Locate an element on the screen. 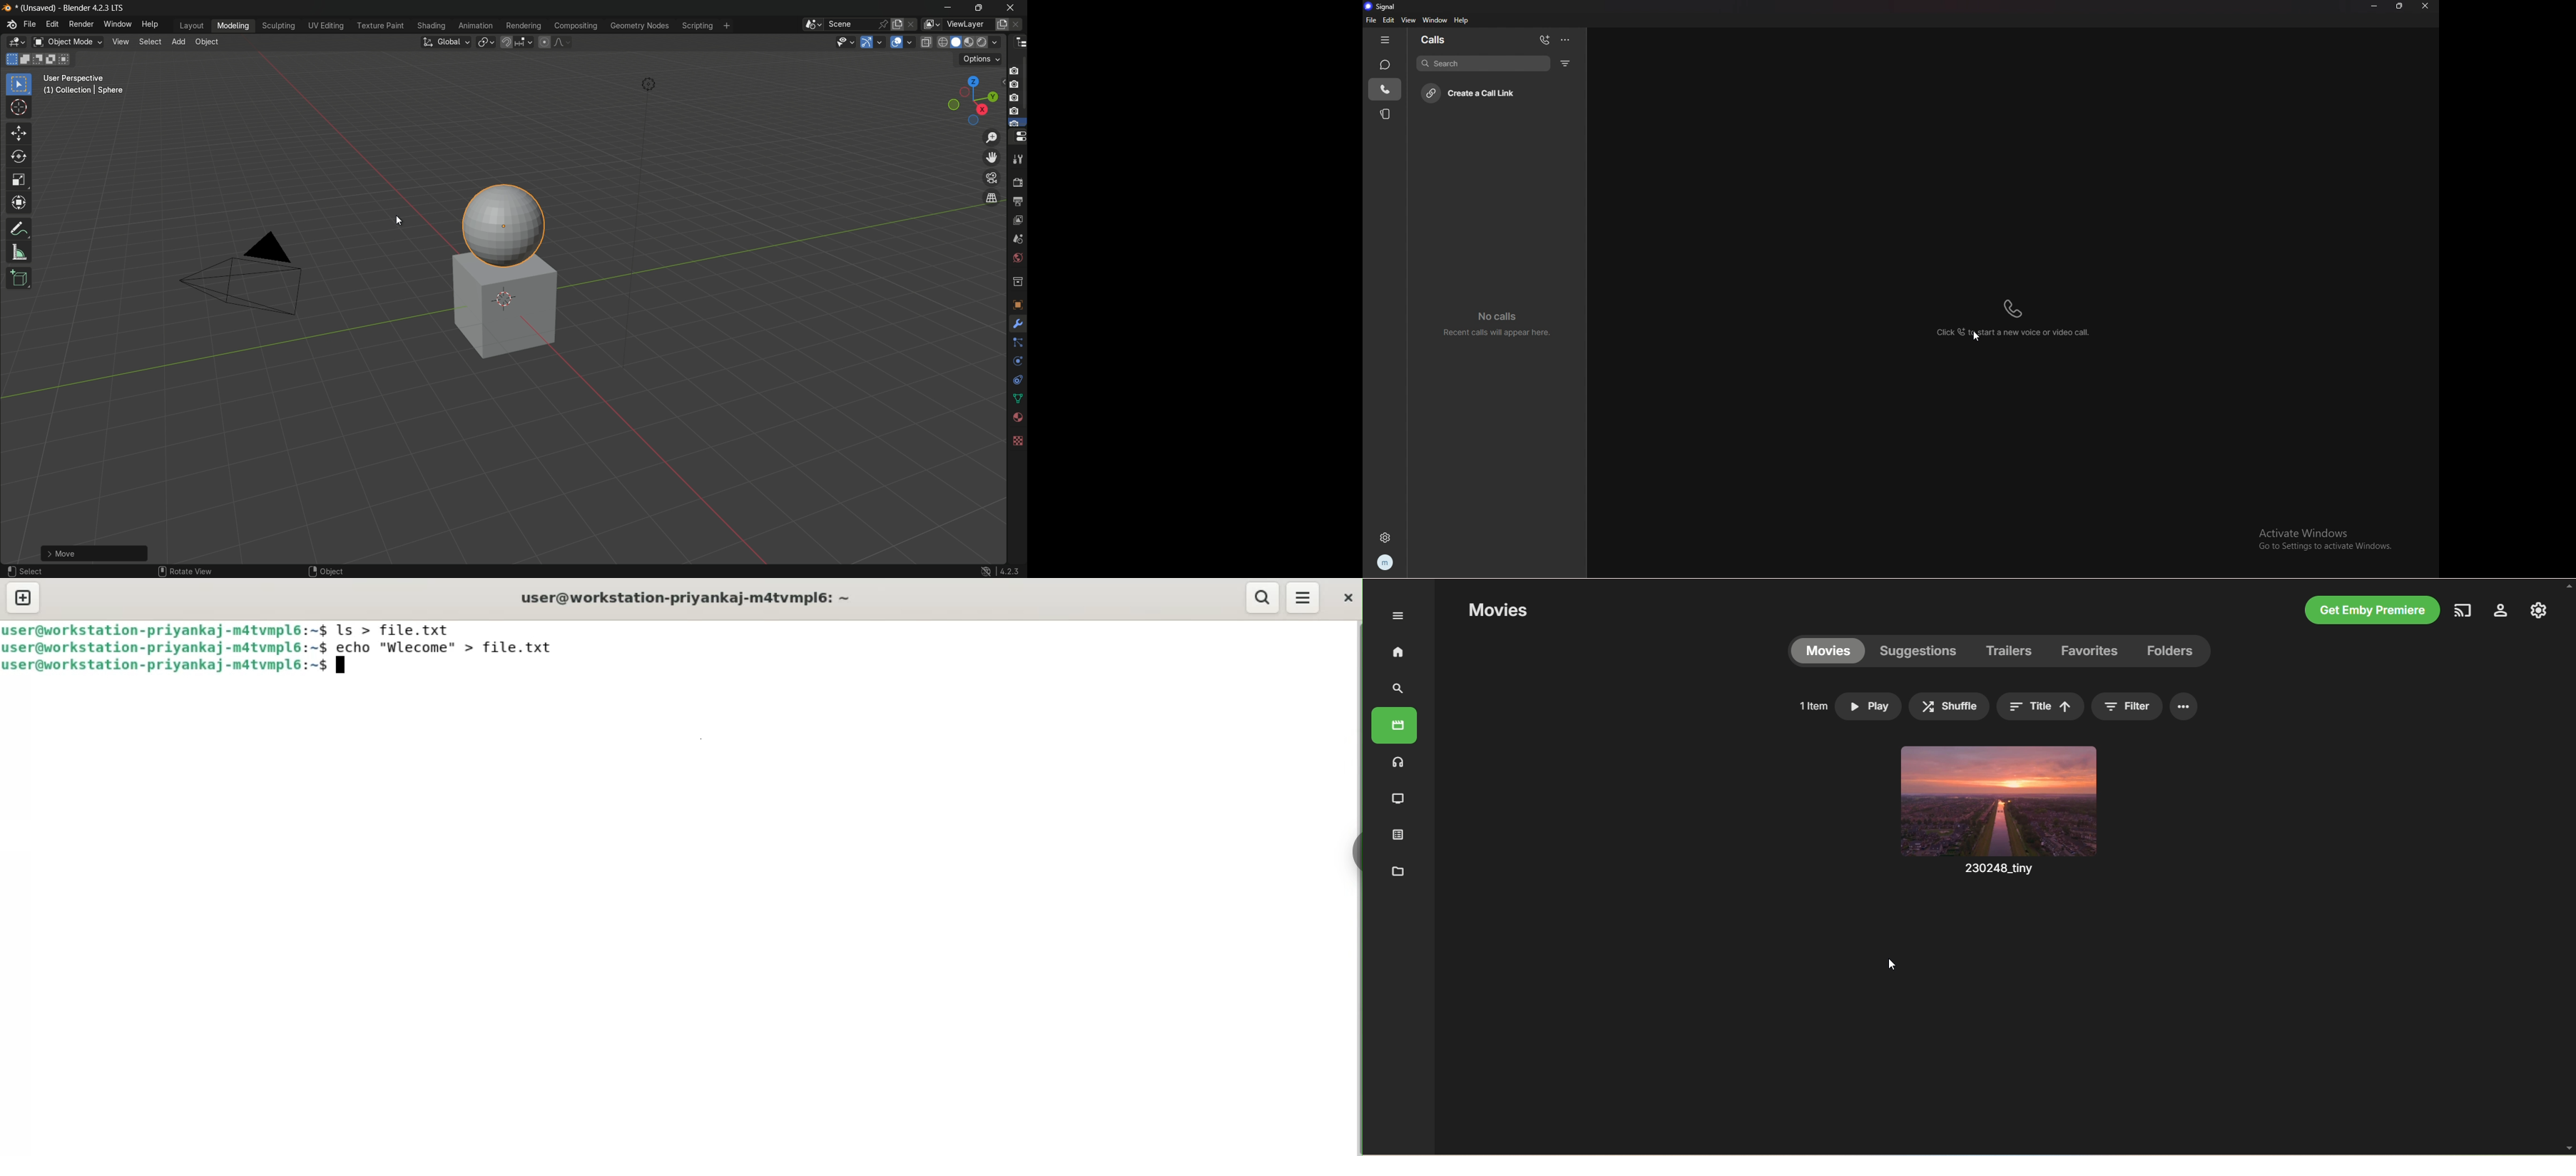  animation menu is located at coordinates (477, 25).